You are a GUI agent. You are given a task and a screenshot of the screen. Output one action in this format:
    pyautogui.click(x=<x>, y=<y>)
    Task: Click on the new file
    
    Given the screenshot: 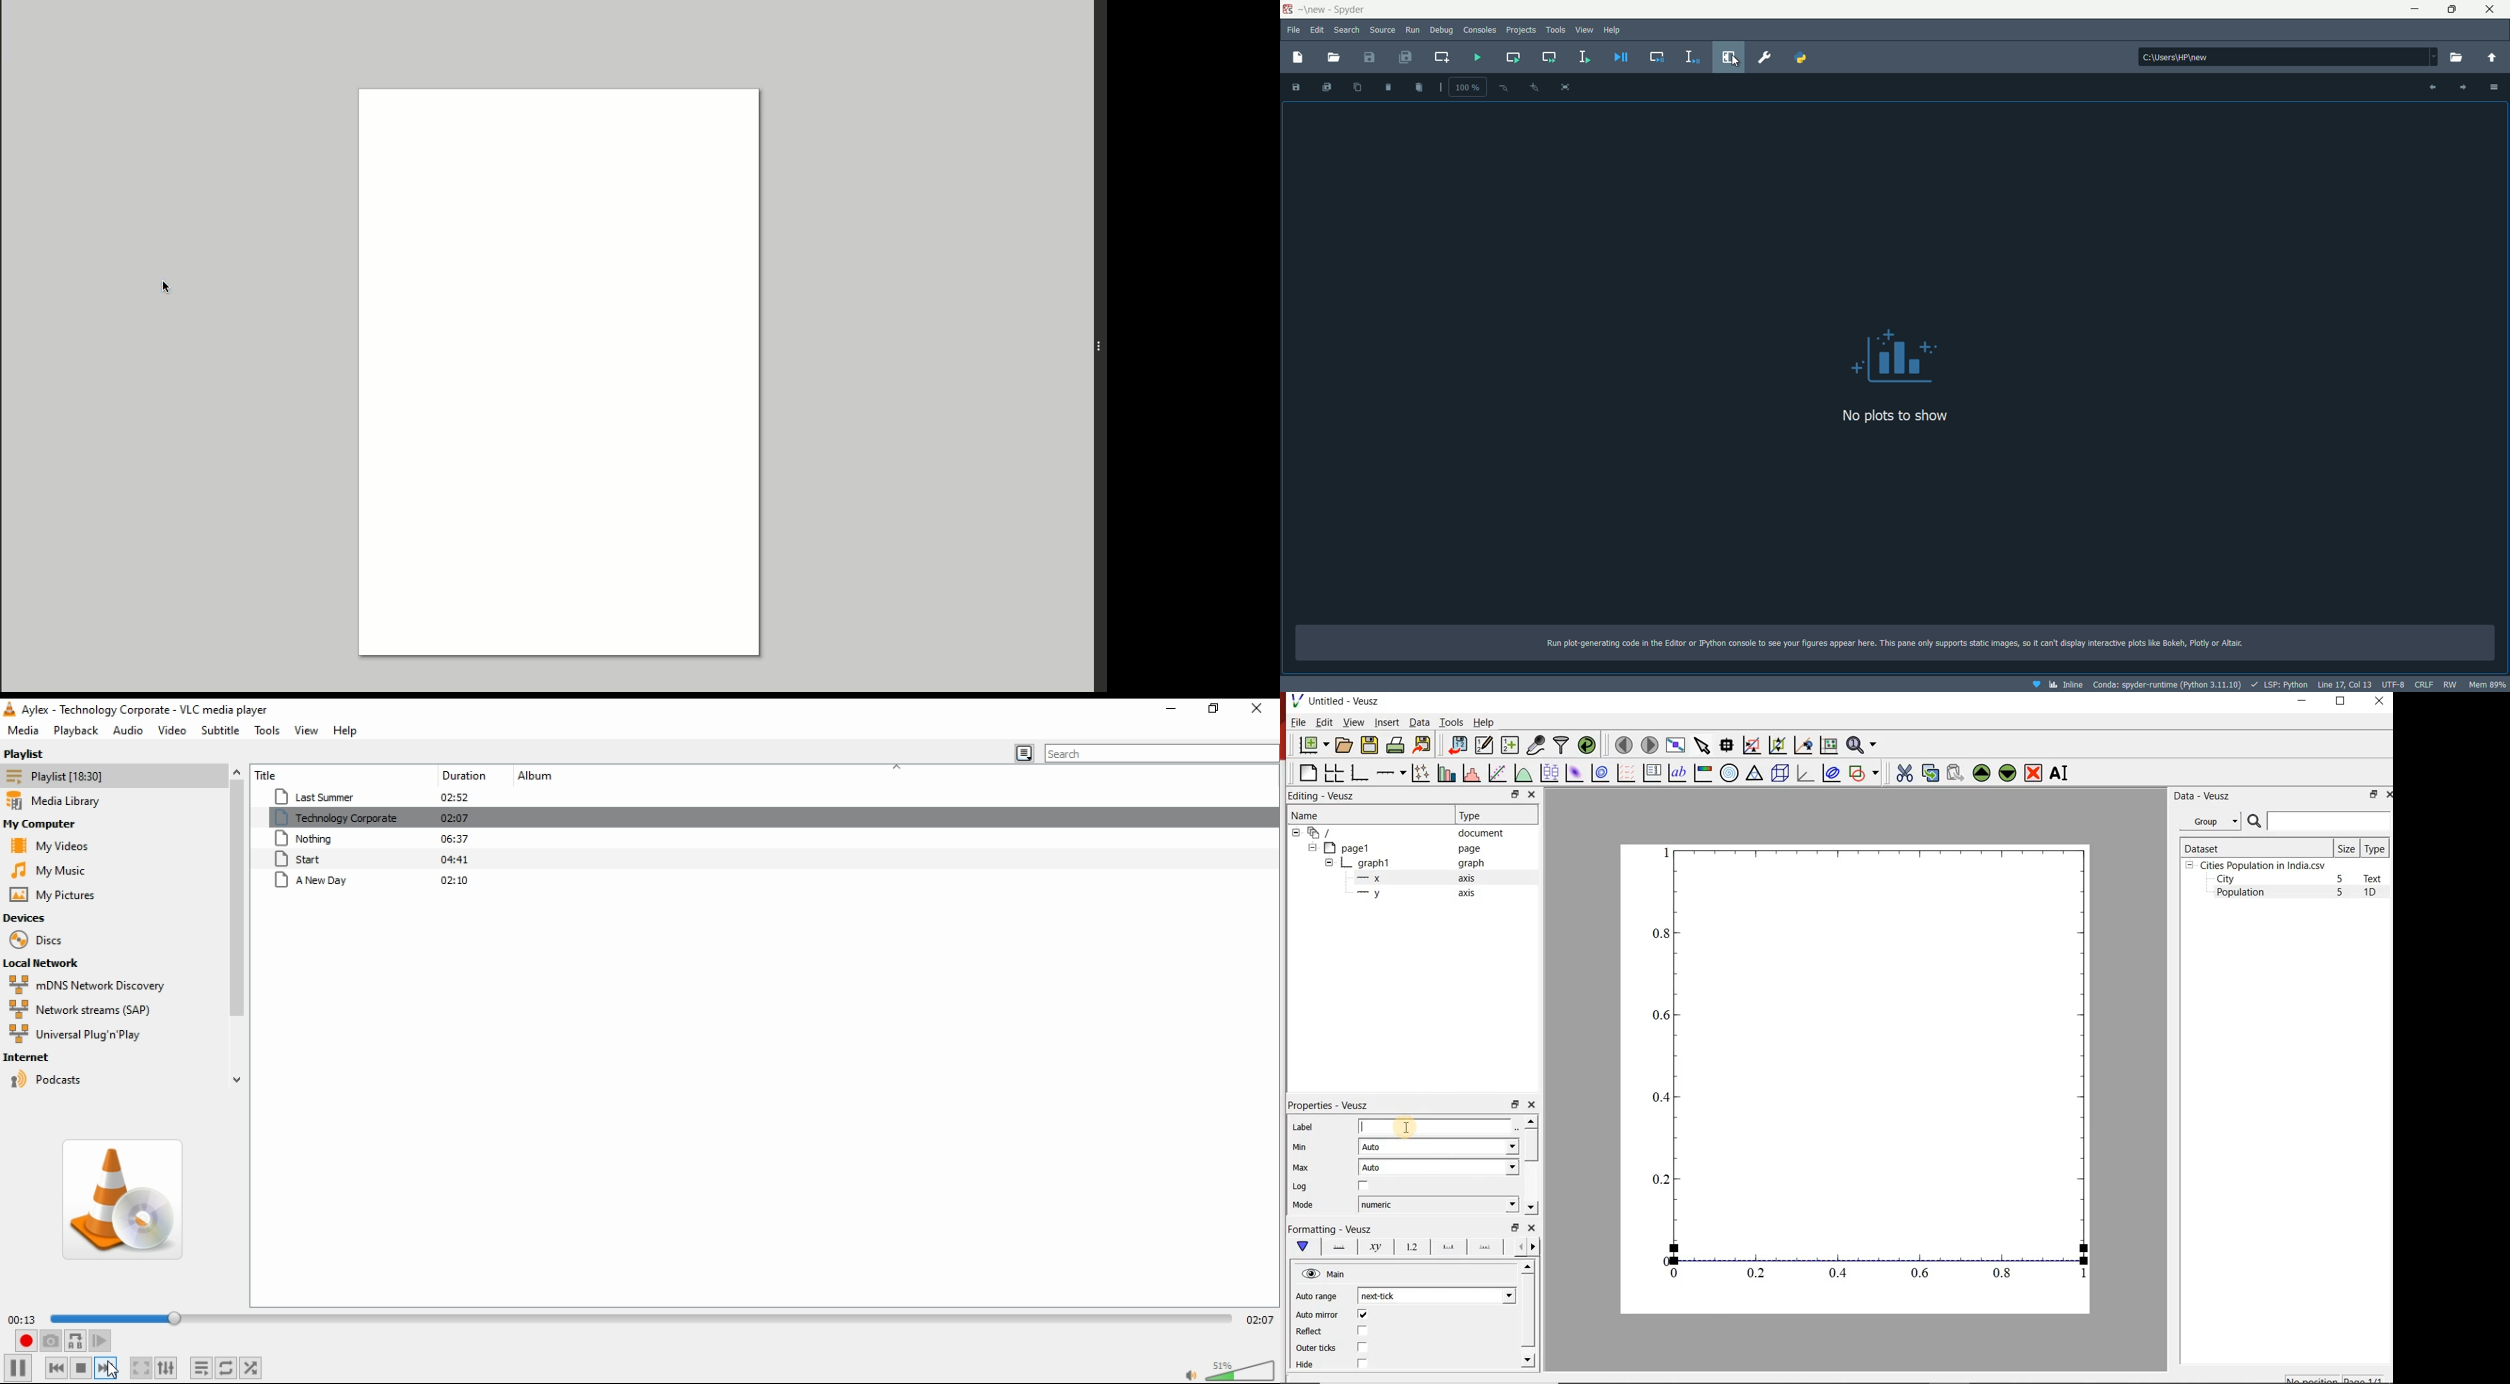 What is the action you would take?
    pyautogui.click(x=1299, y=57)
    